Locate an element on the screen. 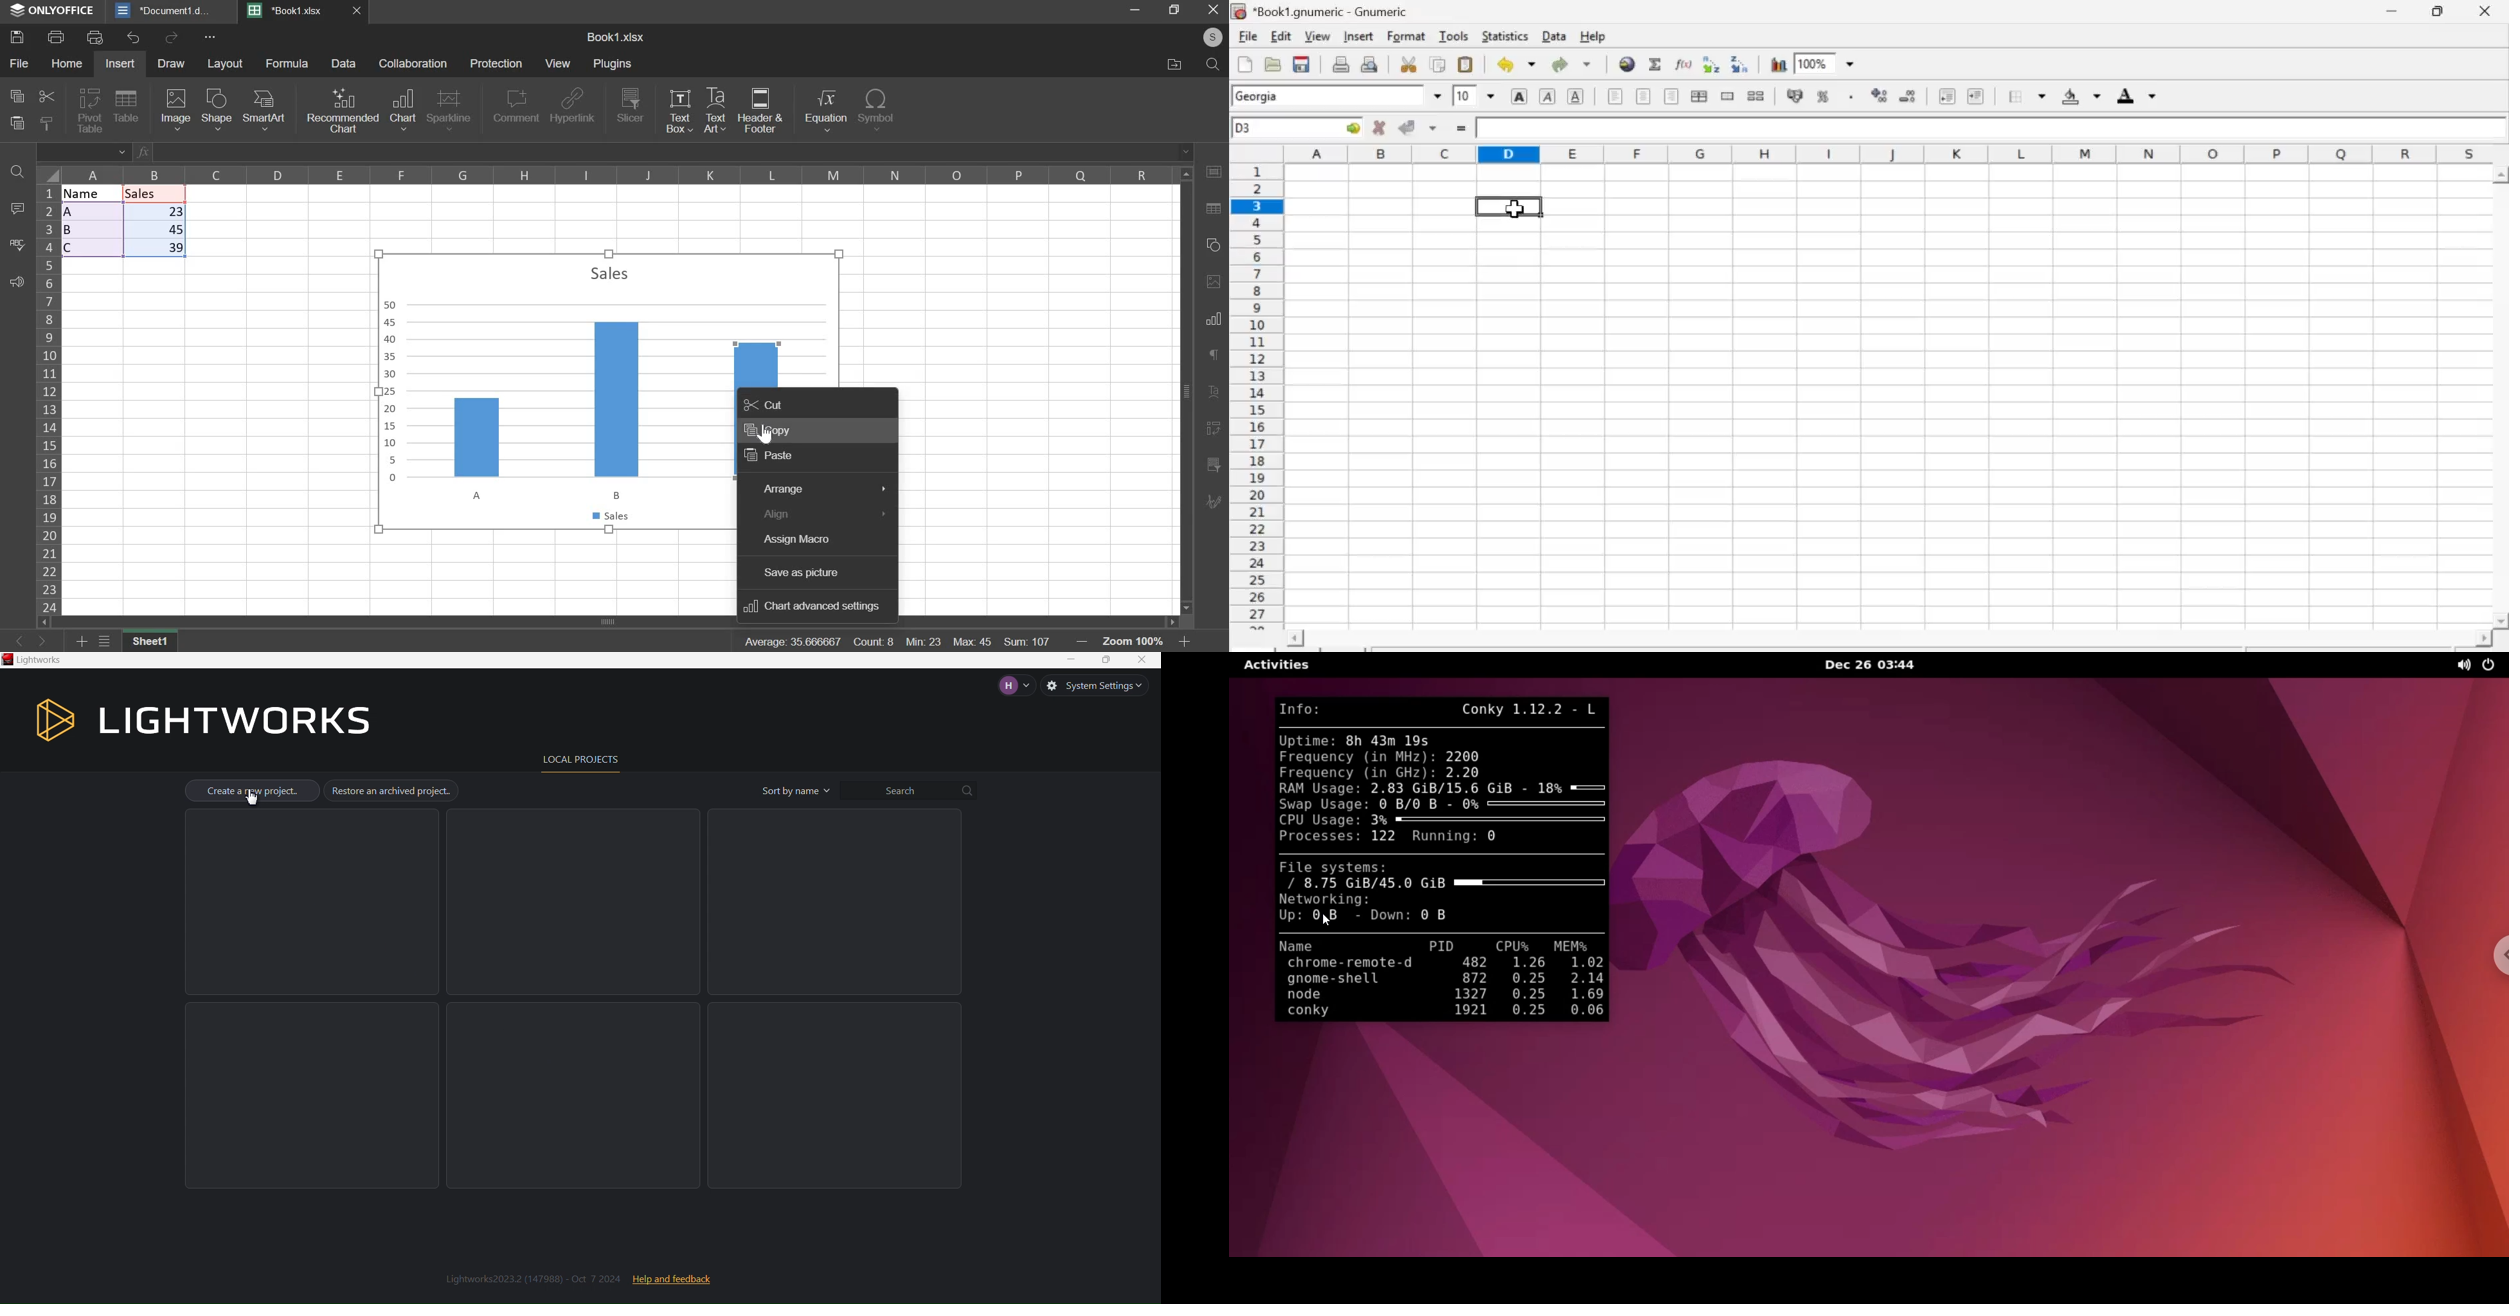 The height and width of the screenshot is (1316, 2520). Sort descending is located at coordinates (1741, 66).